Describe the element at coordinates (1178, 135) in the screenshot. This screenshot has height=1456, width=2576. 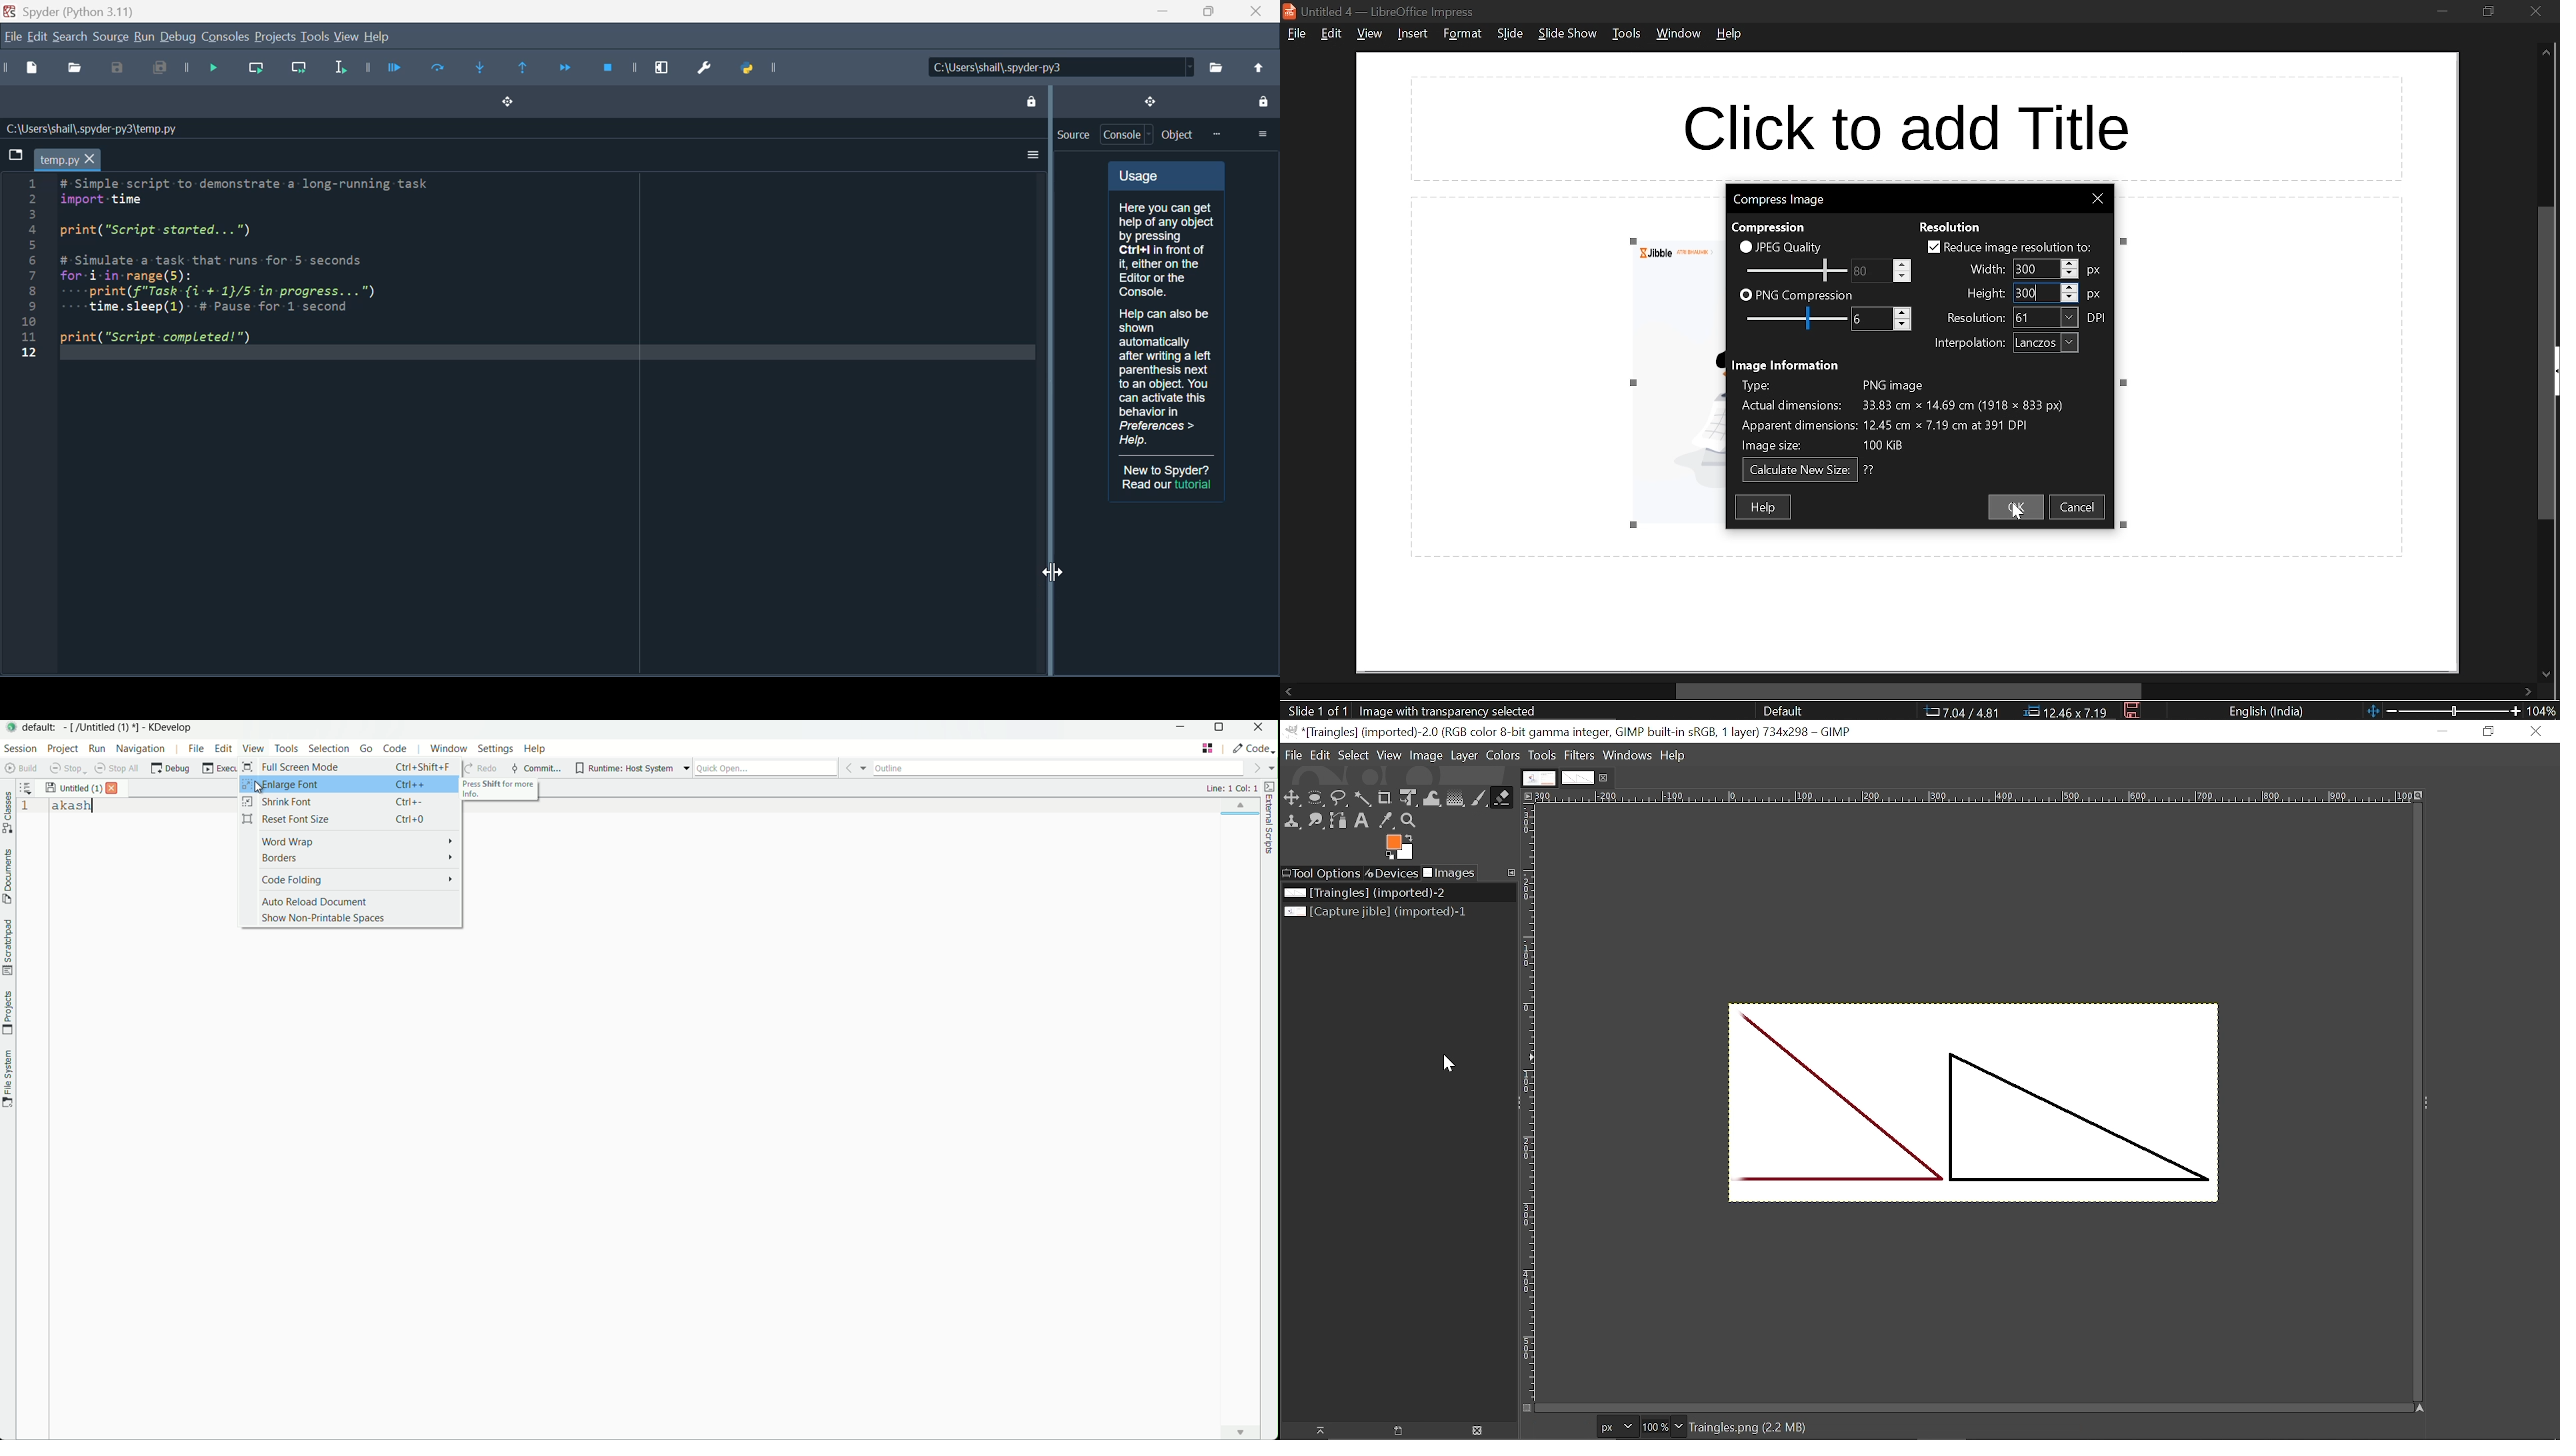
I see `Object` at that location.